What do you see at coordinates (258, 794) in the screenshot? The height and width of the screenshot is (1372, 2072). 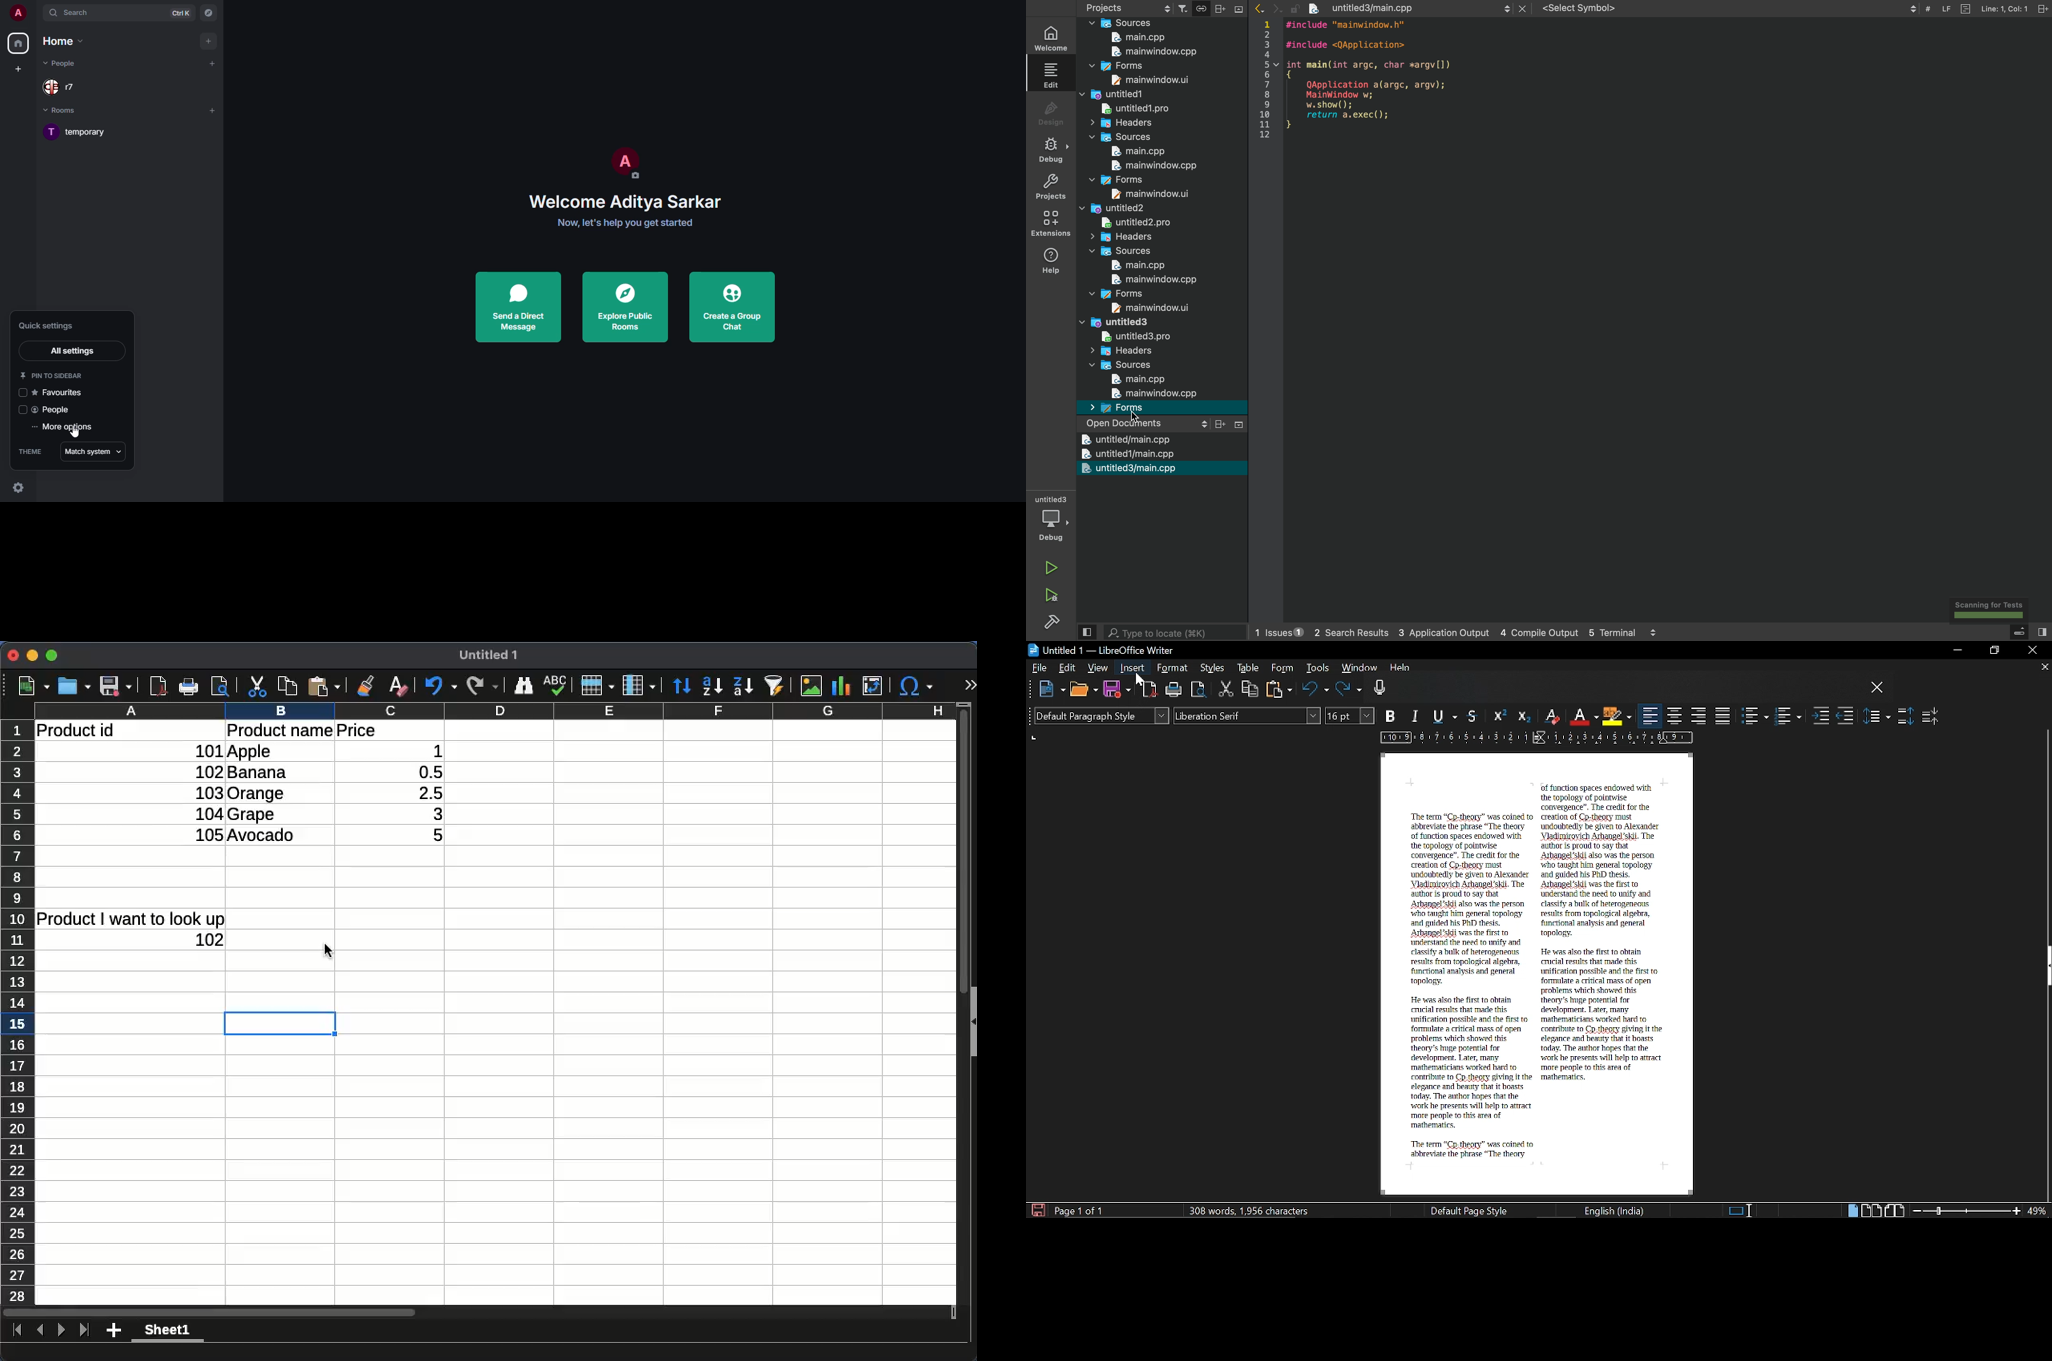 I see `orange` at bounding box center [258, 794].